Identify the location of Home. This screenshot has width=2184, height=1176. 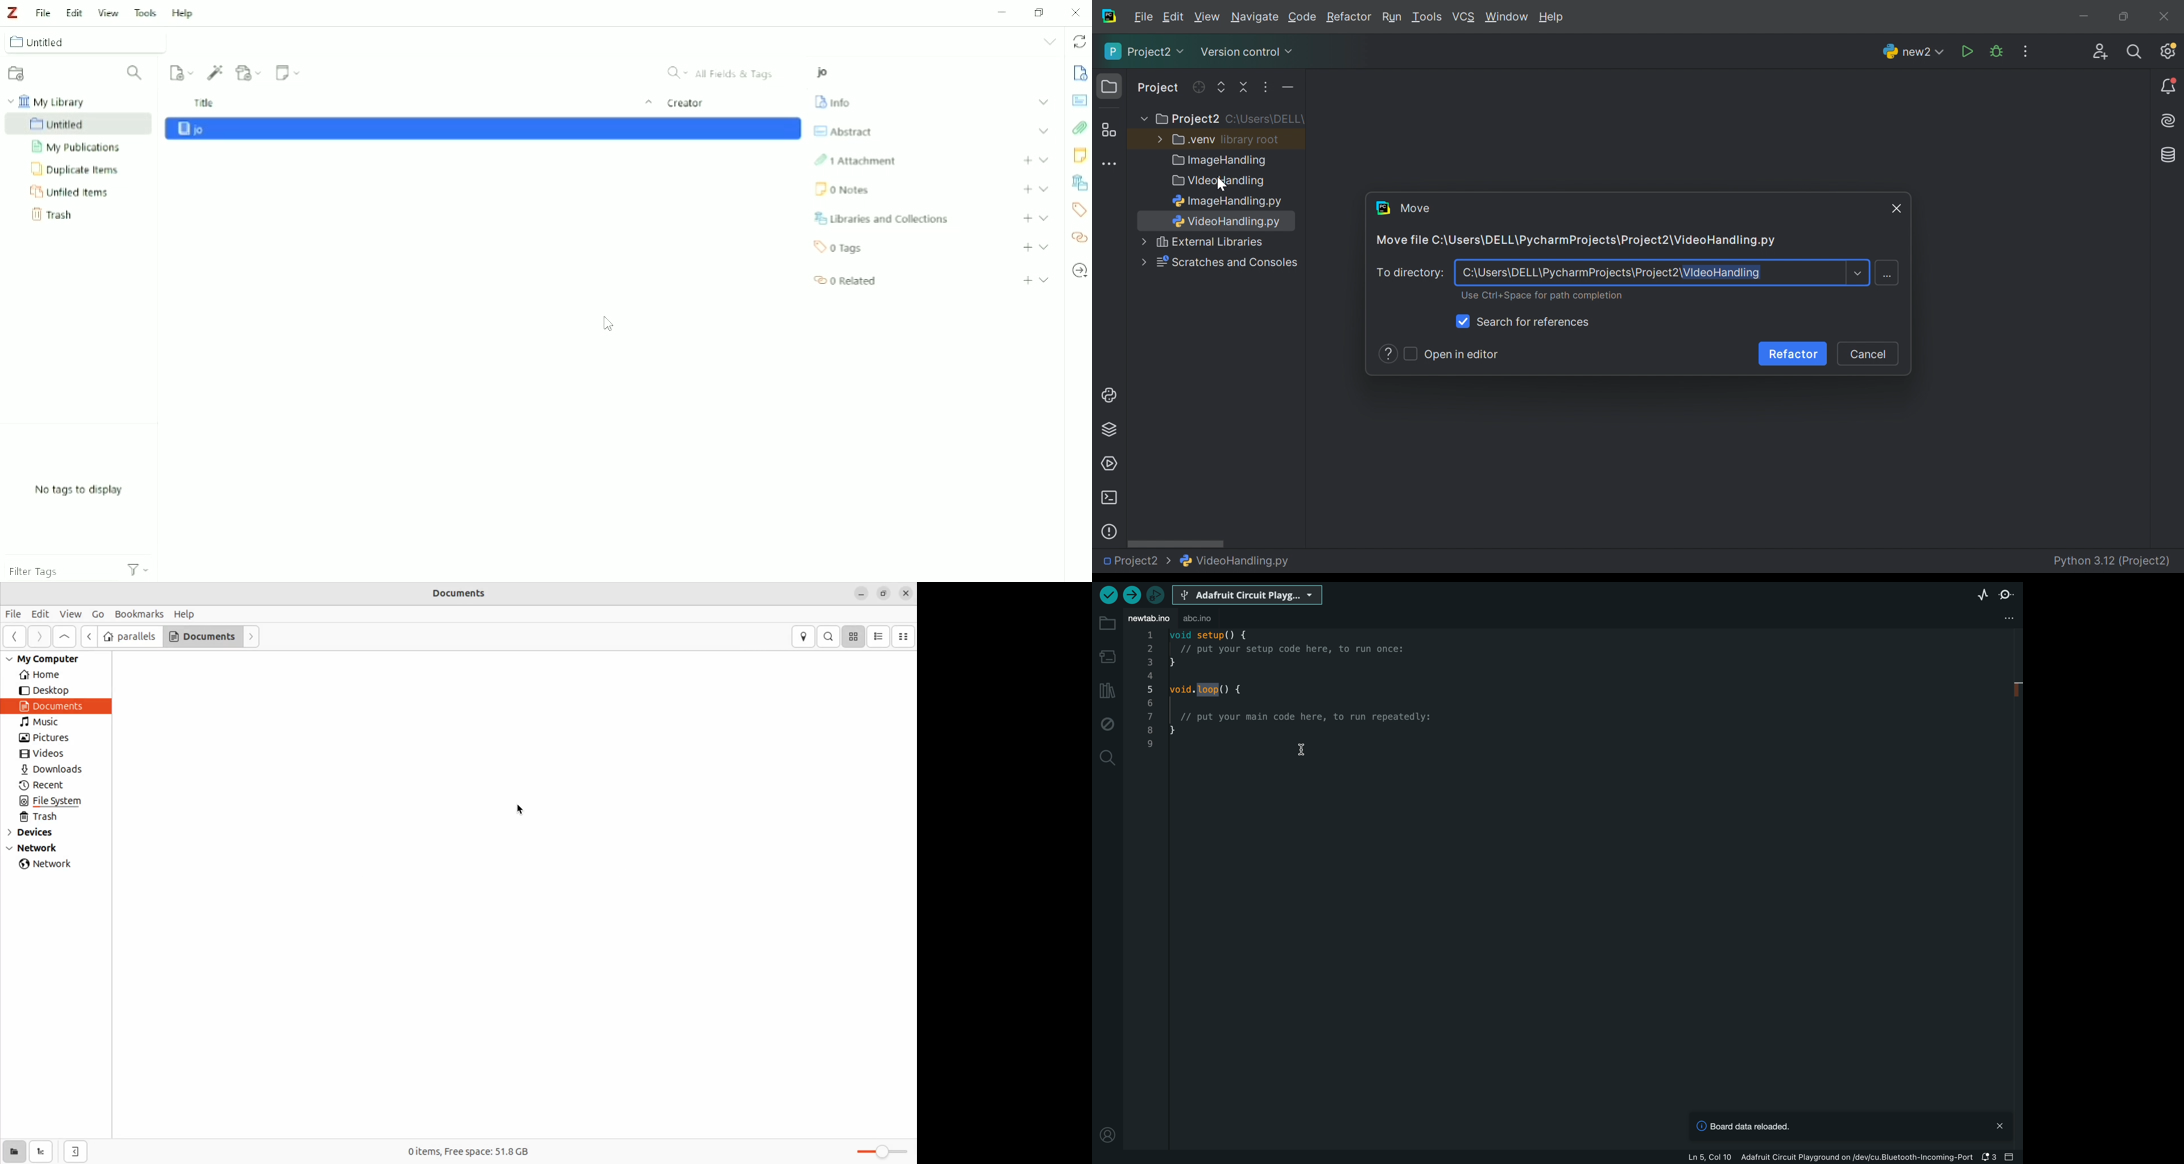
(48, 675).